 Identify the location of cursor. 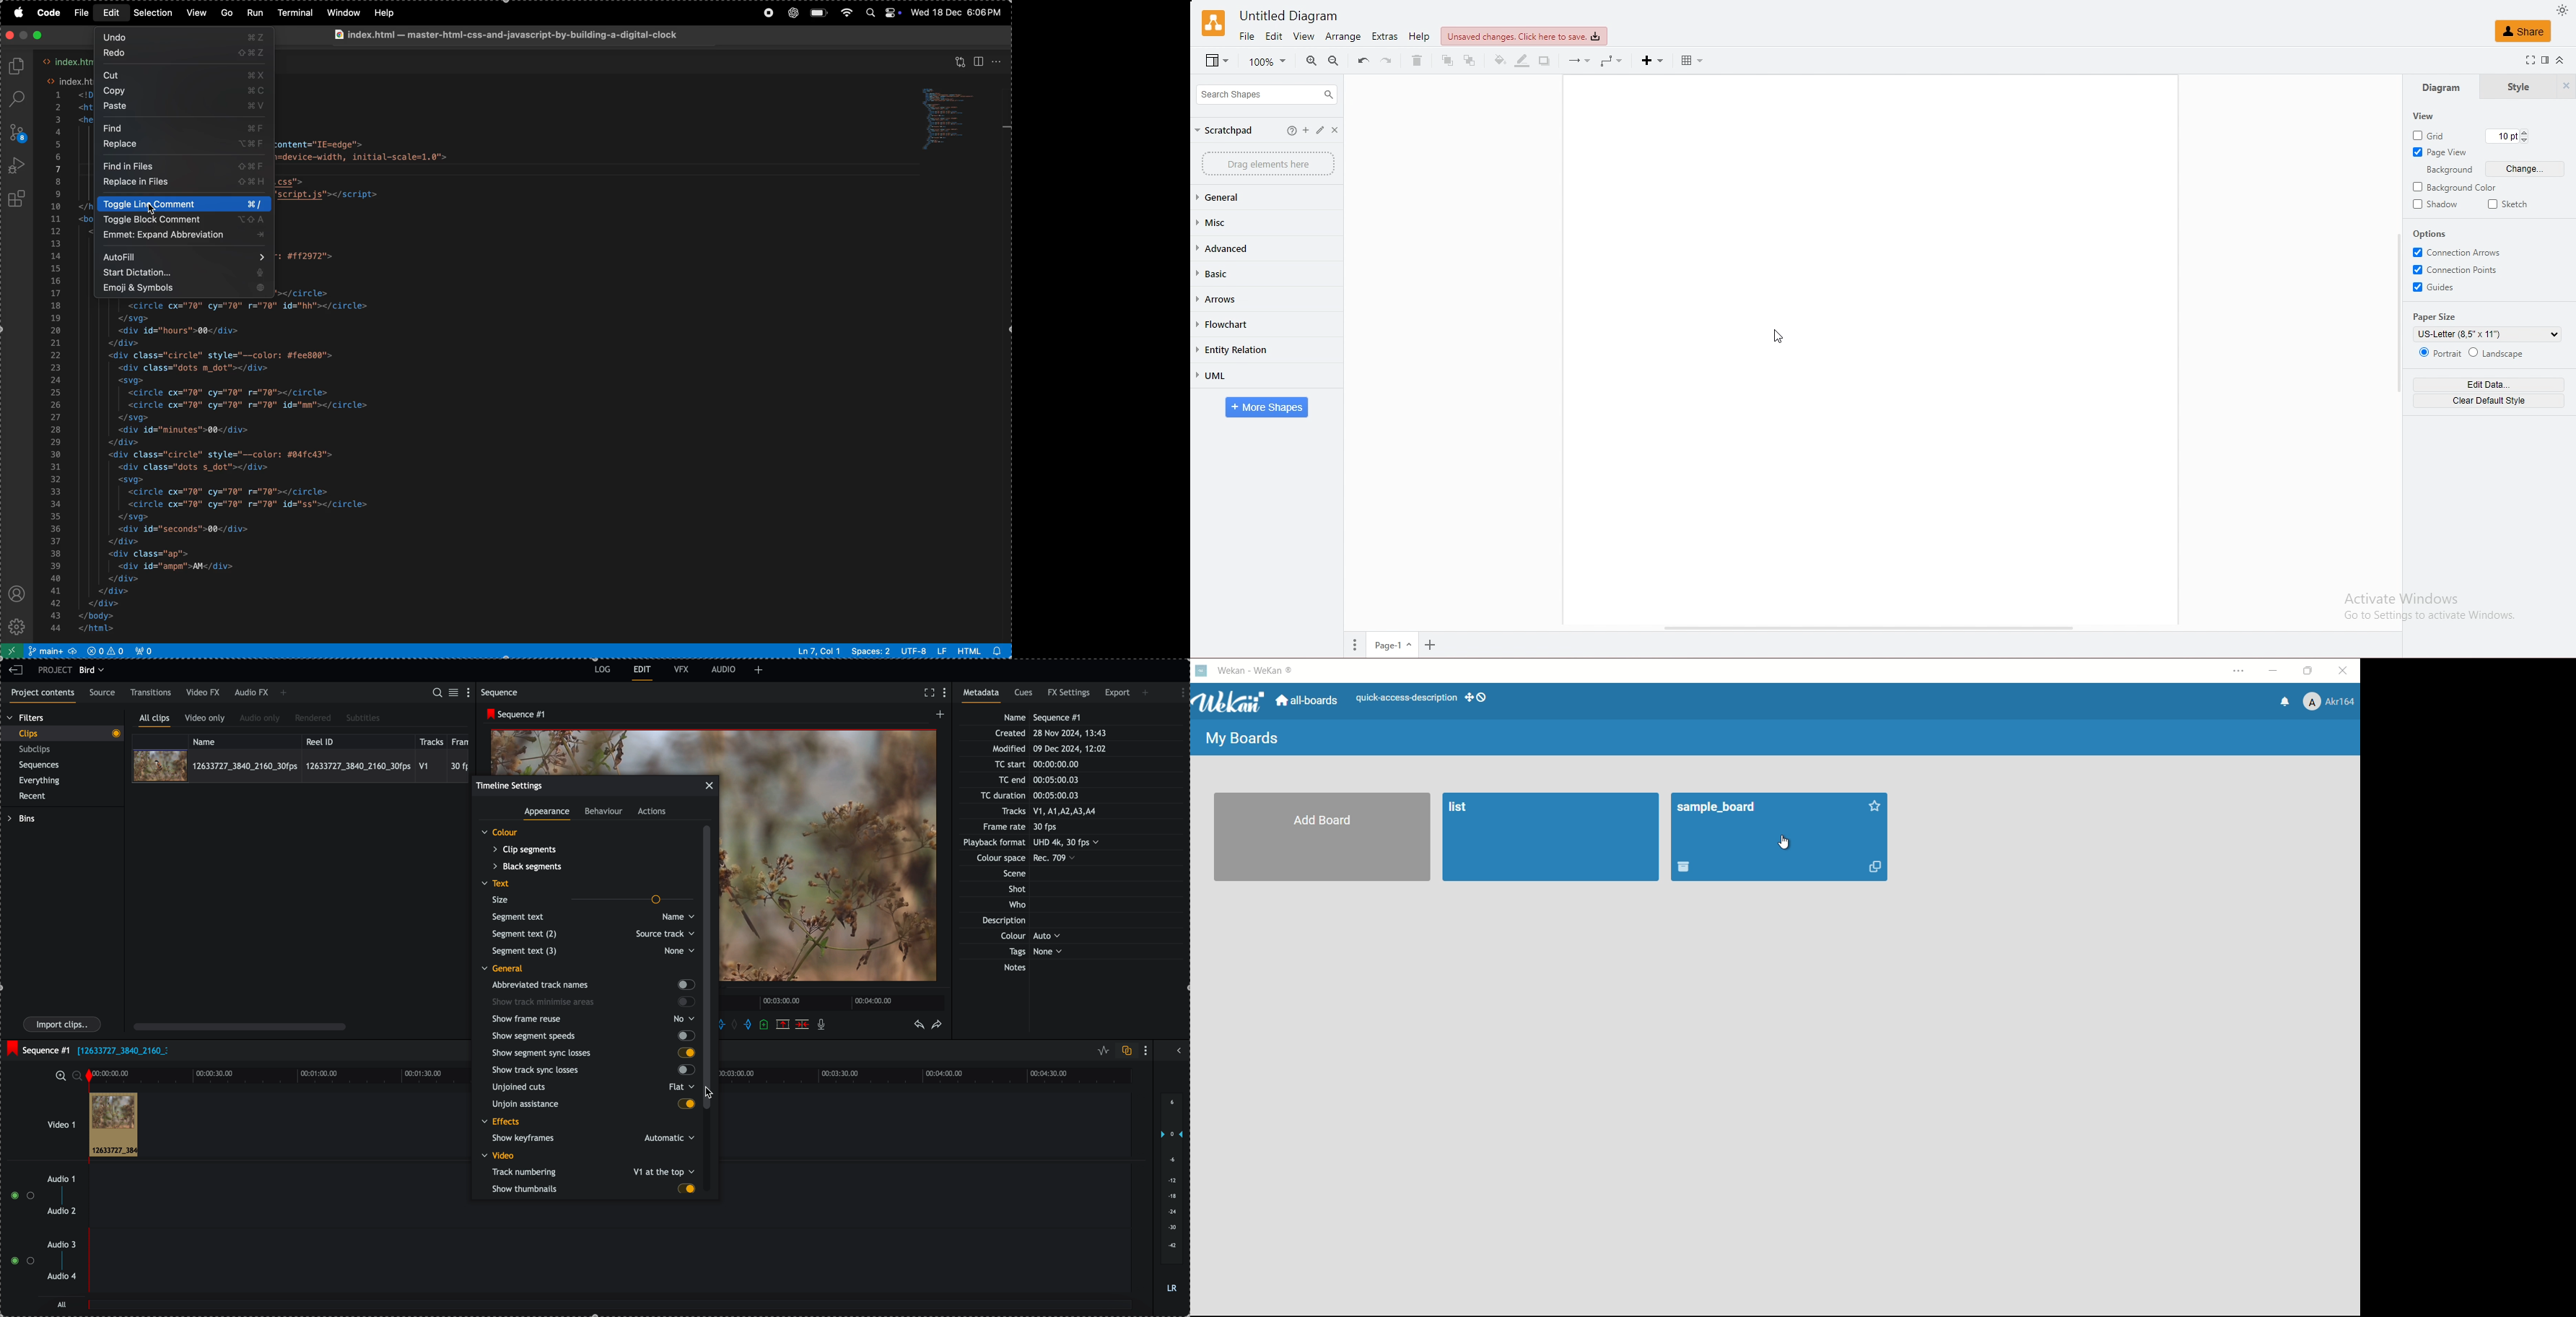
(1784, 842).